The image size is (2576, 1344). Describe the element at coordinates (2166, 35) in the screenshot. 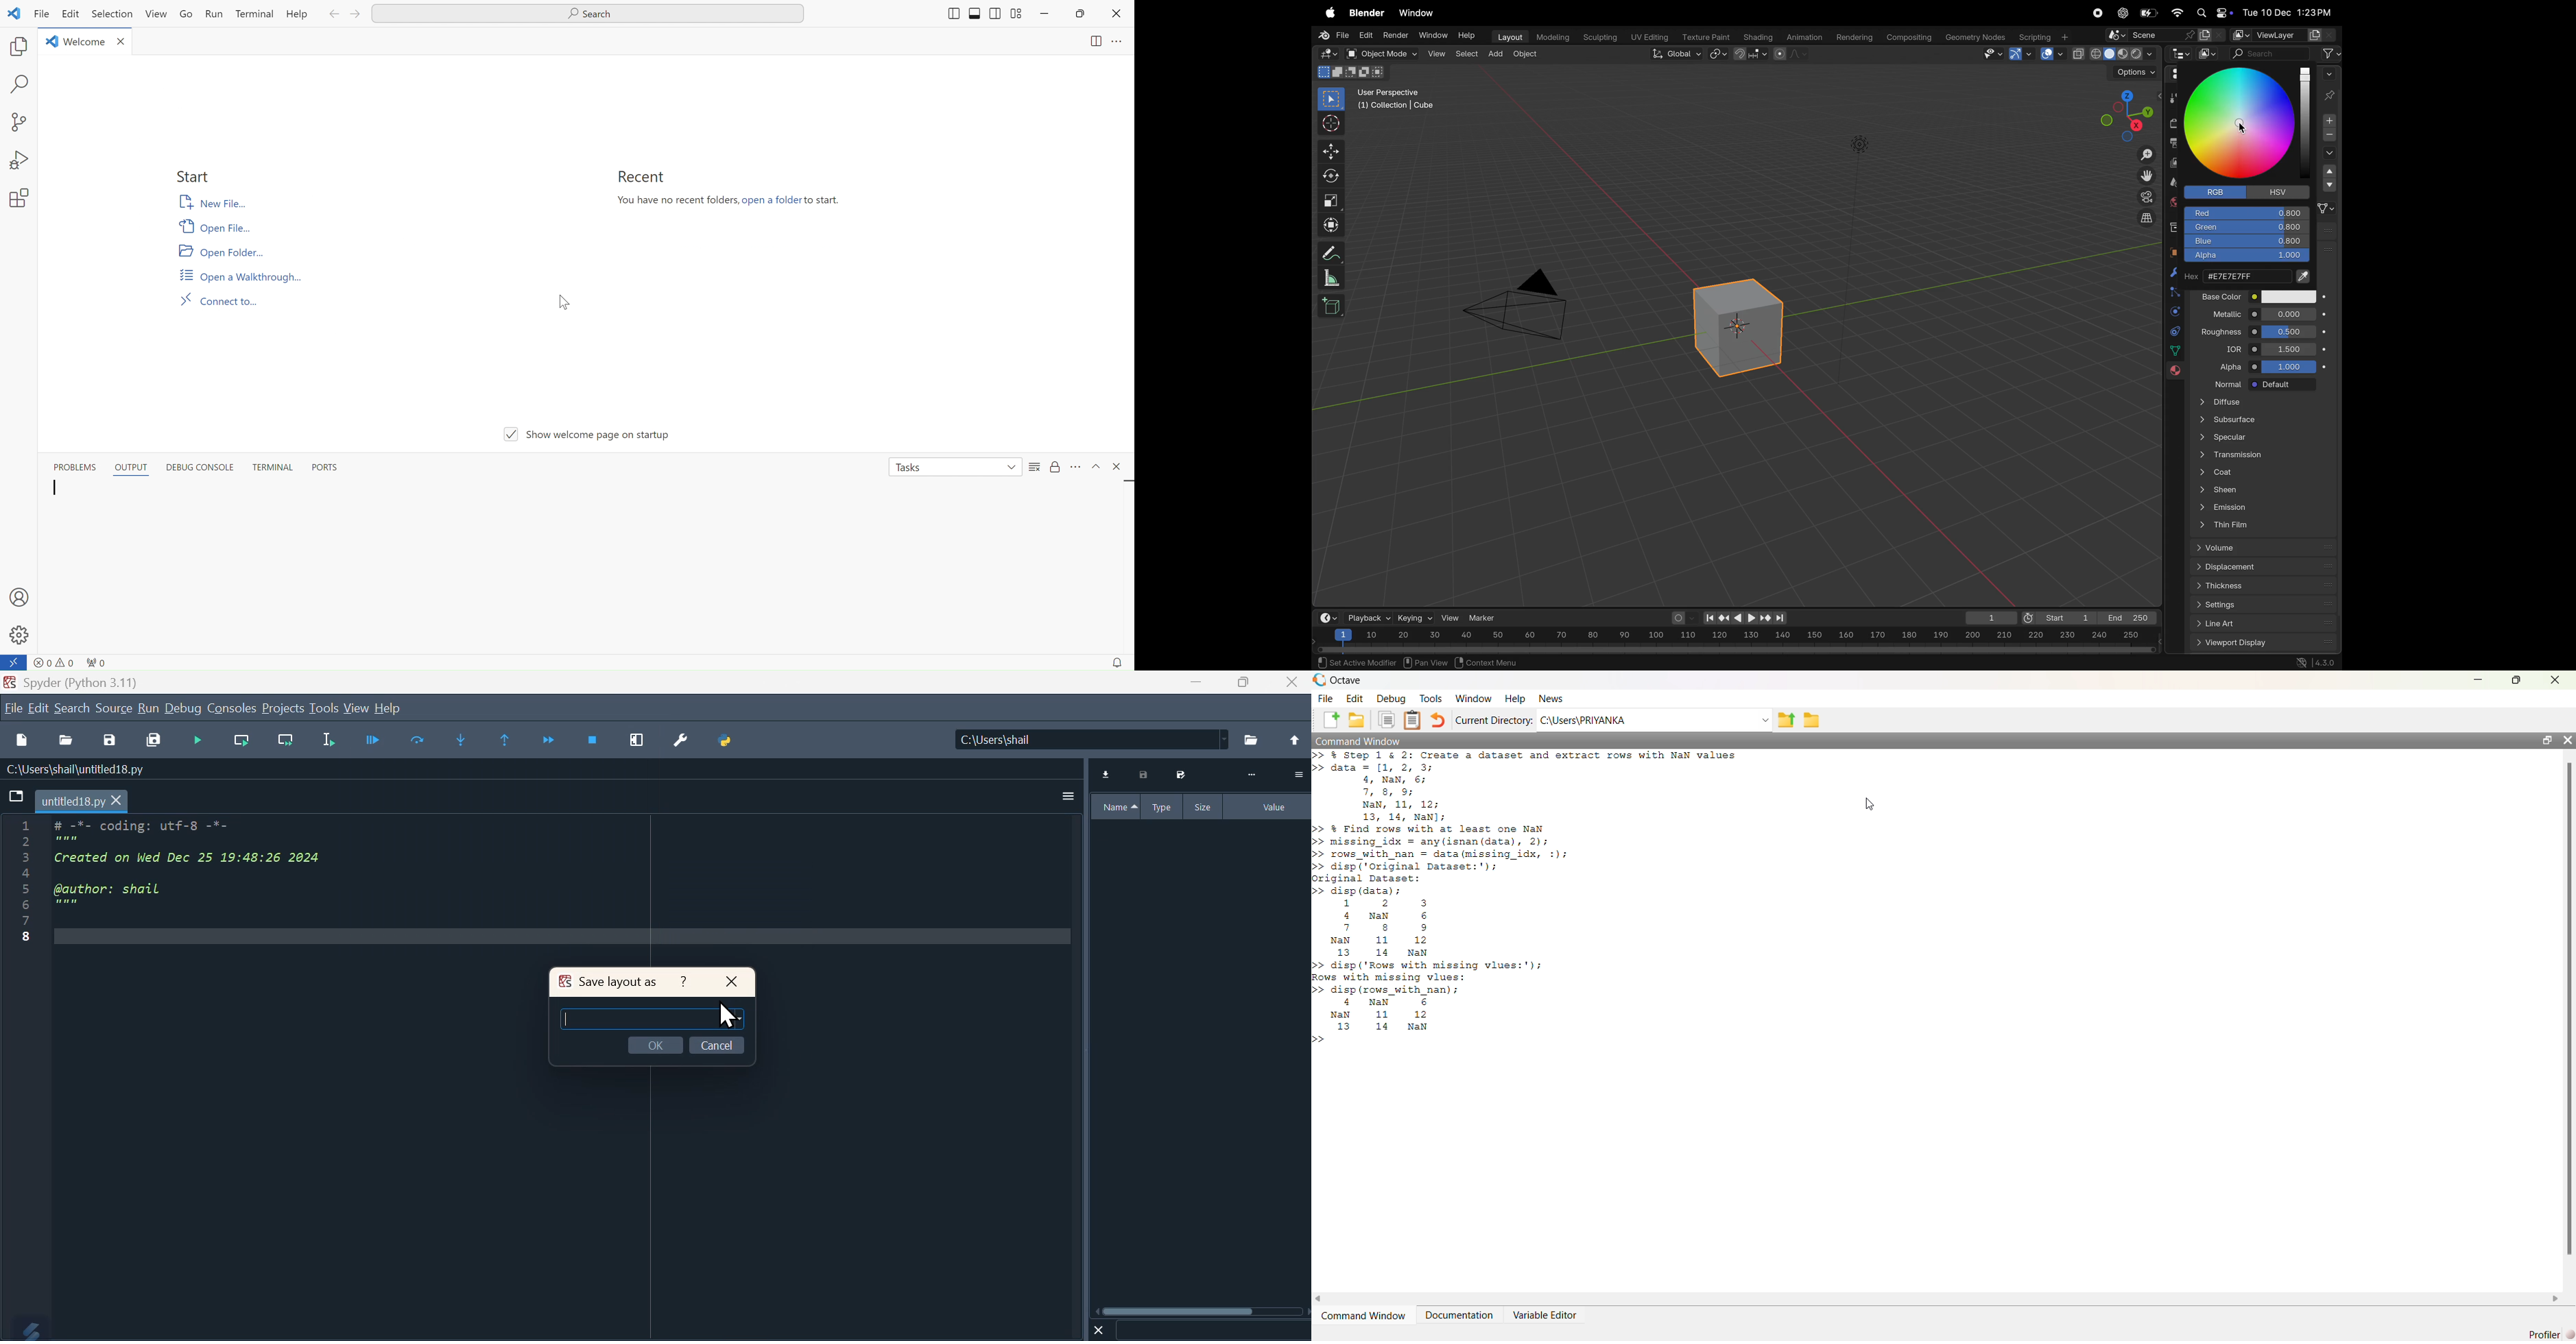

I see `scene` at that location.